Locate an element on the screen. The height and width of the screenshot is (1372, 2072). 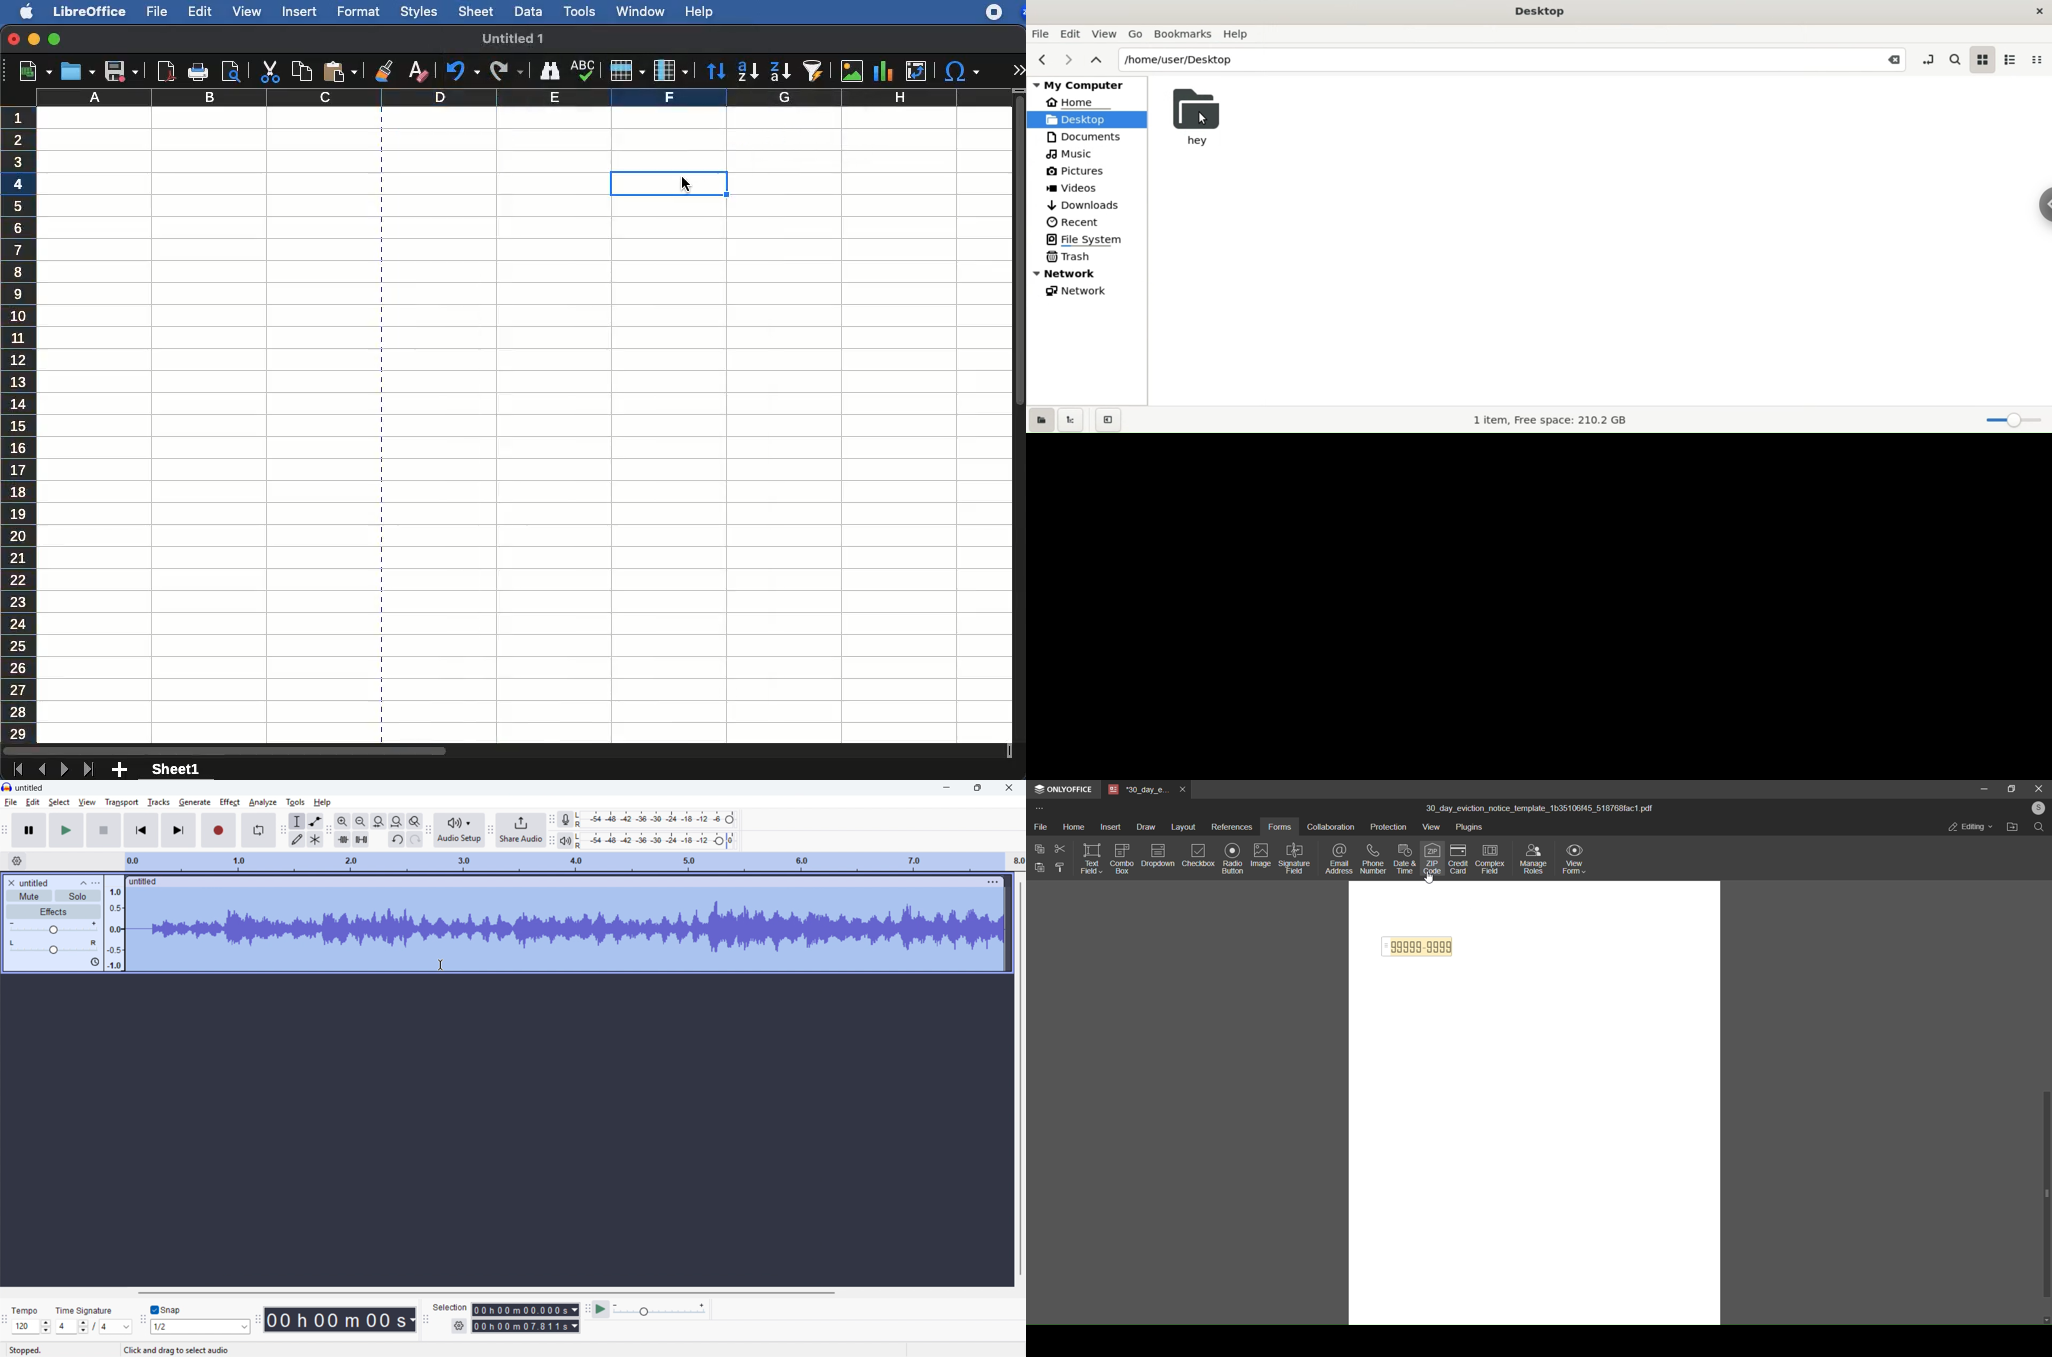
Tools toolbar  is located at coordinates (283, 830).